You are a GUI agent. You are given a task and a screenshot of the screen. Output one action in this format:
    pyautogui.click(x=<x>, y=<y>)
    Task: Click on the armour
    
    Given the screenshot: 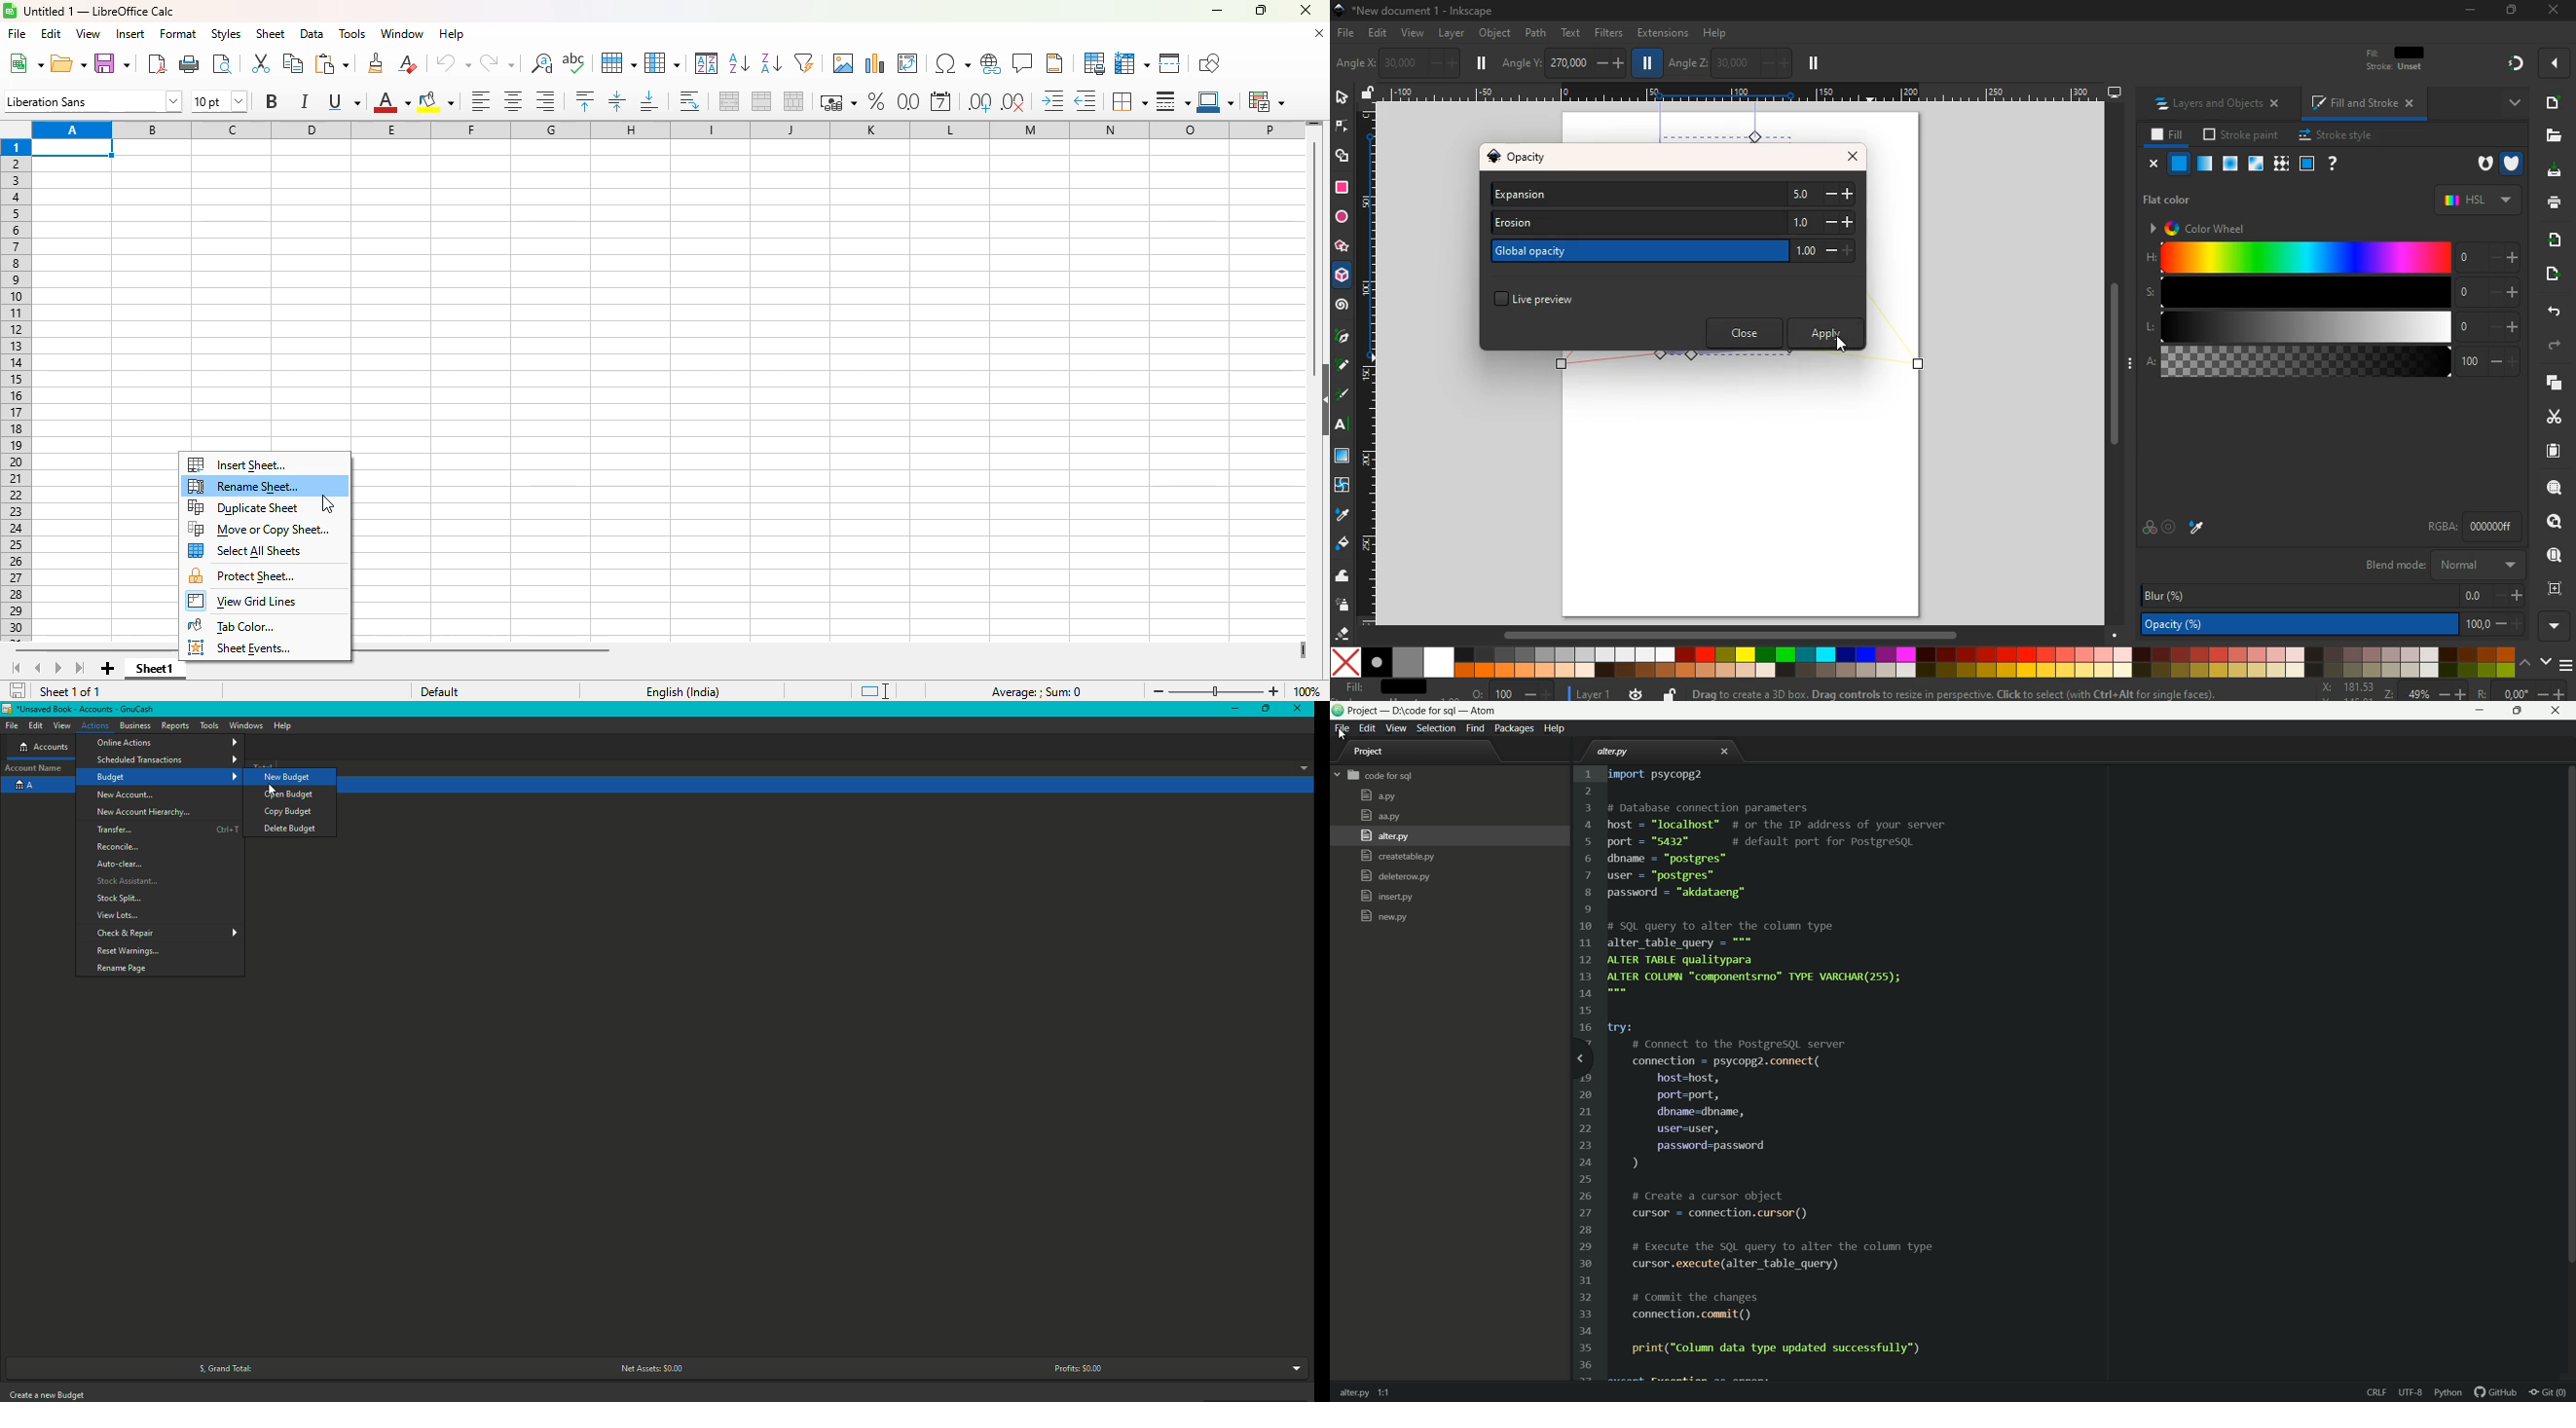 What is the action you would take?
    pyautogui.click(x=2512, y=162)
    